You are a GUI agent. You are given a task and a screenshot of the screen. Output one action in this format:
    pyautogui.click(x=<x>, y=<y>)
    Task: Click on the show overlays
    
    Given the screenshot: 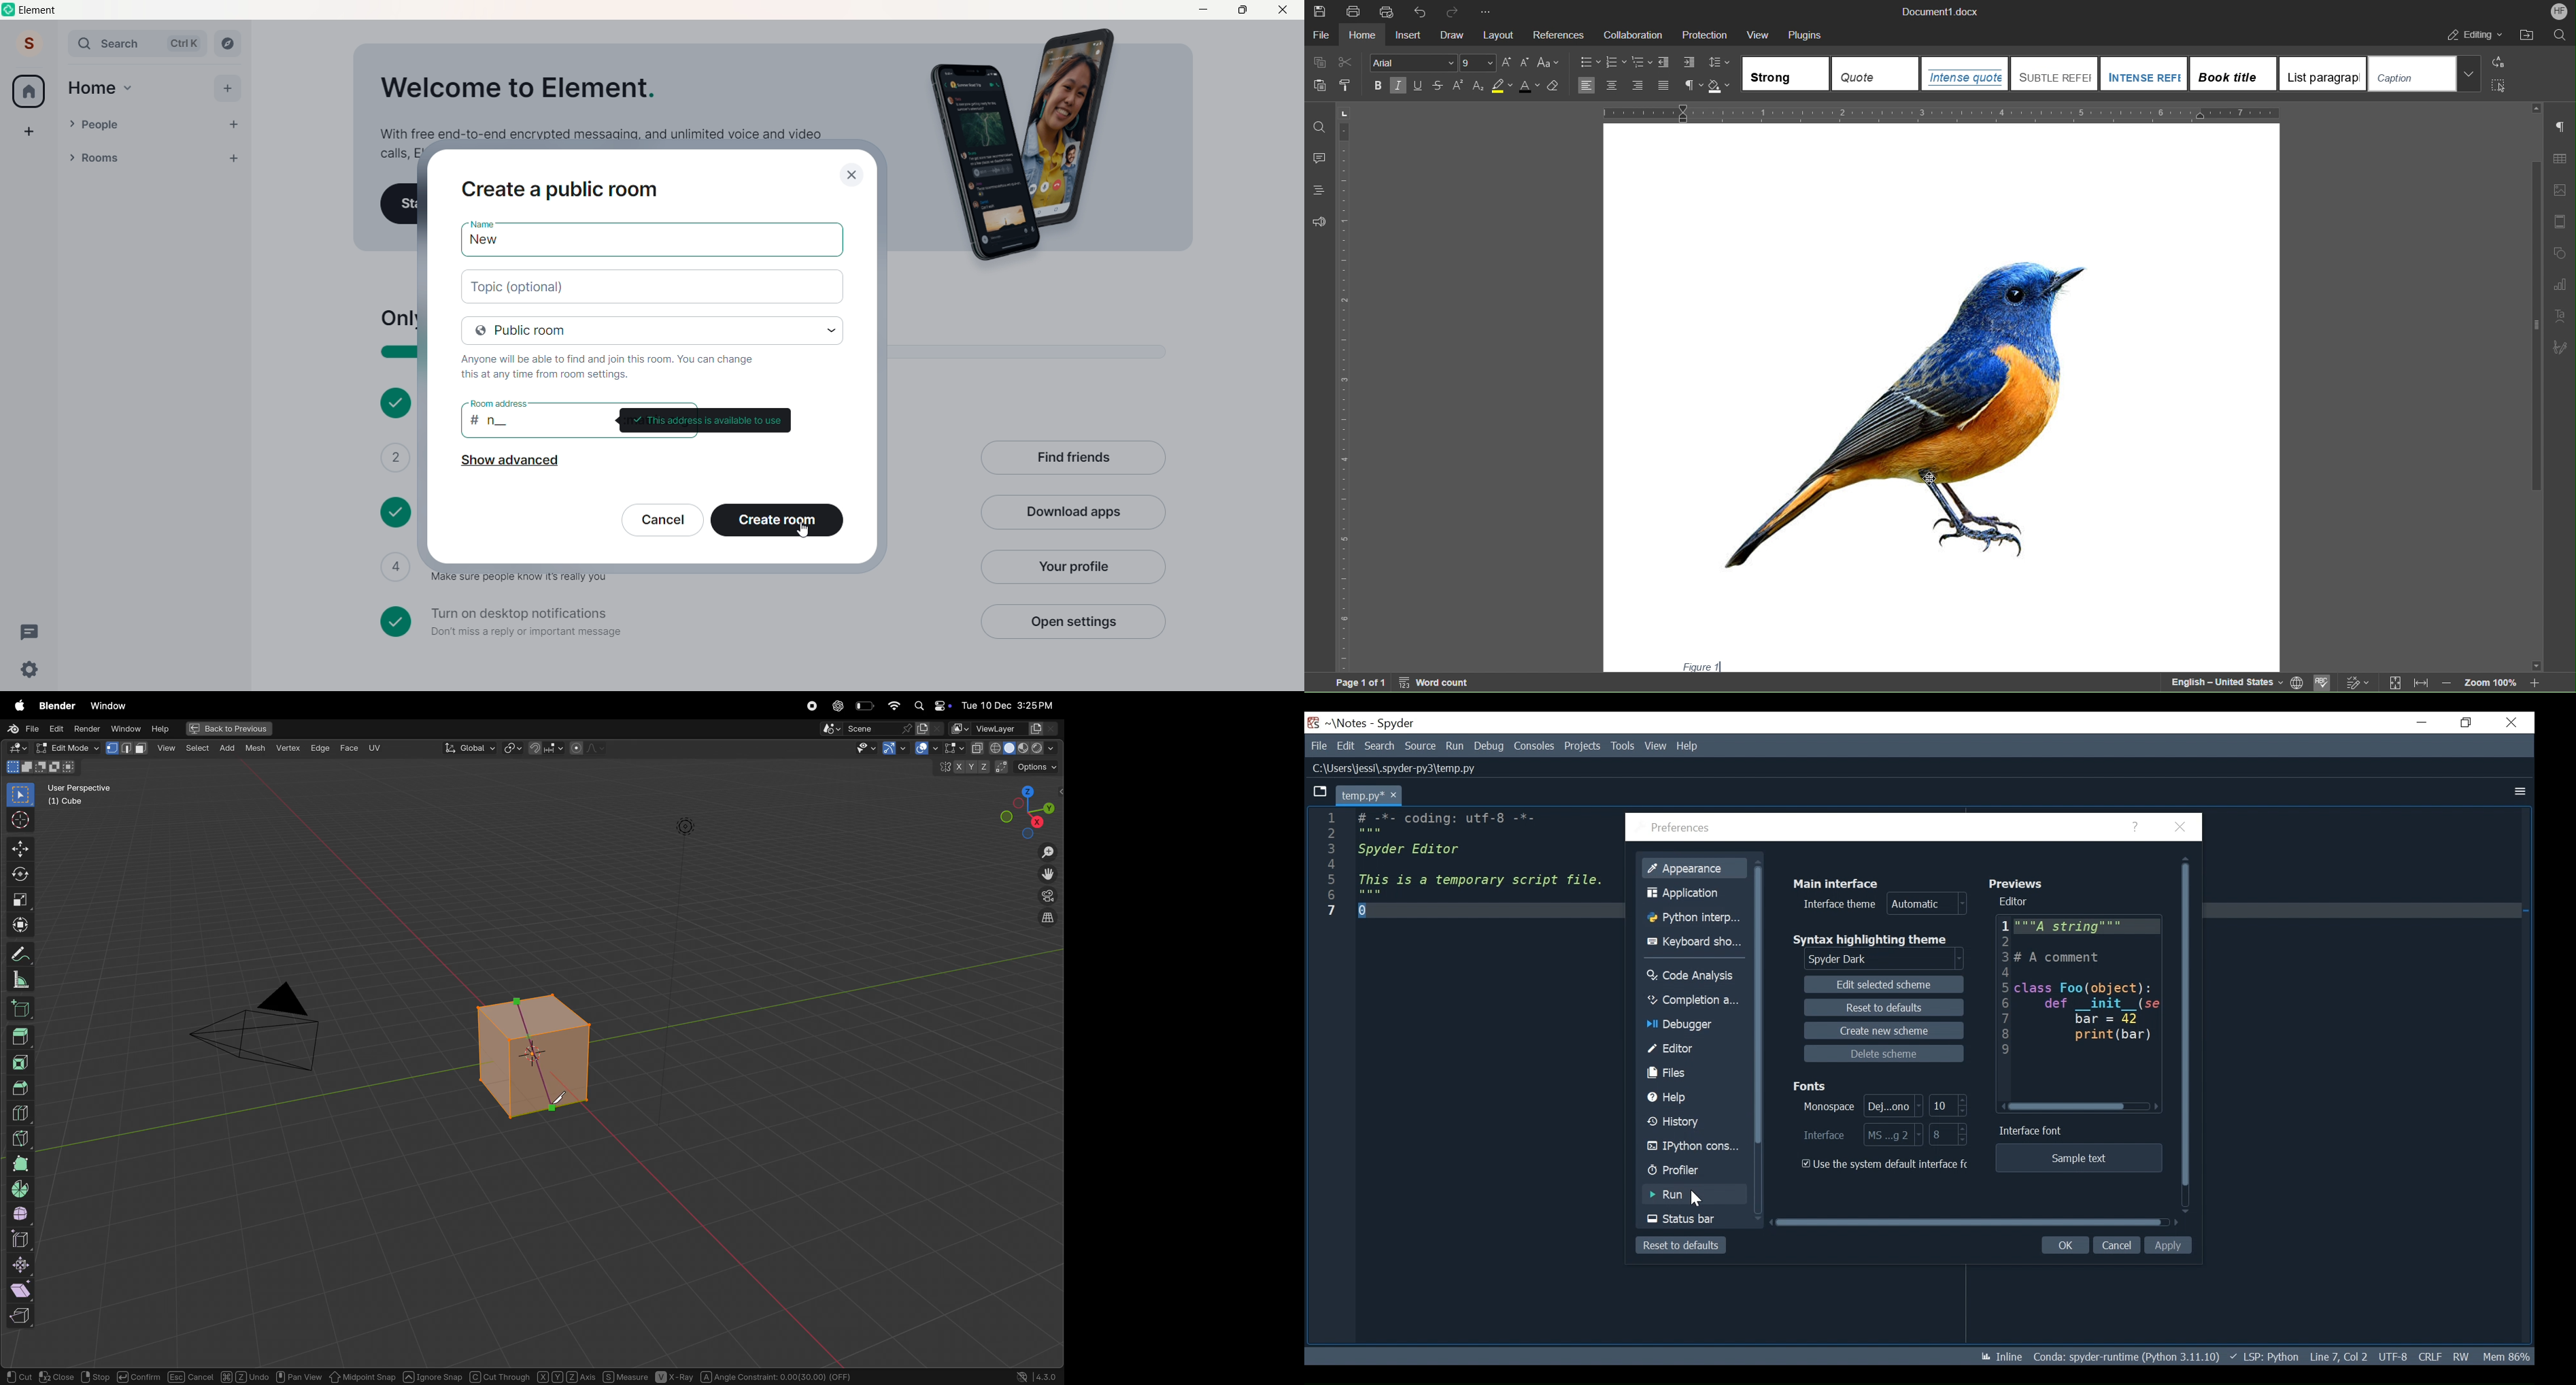 What is the action you would take?
    pyautogui.click(x=950, y=748)
    